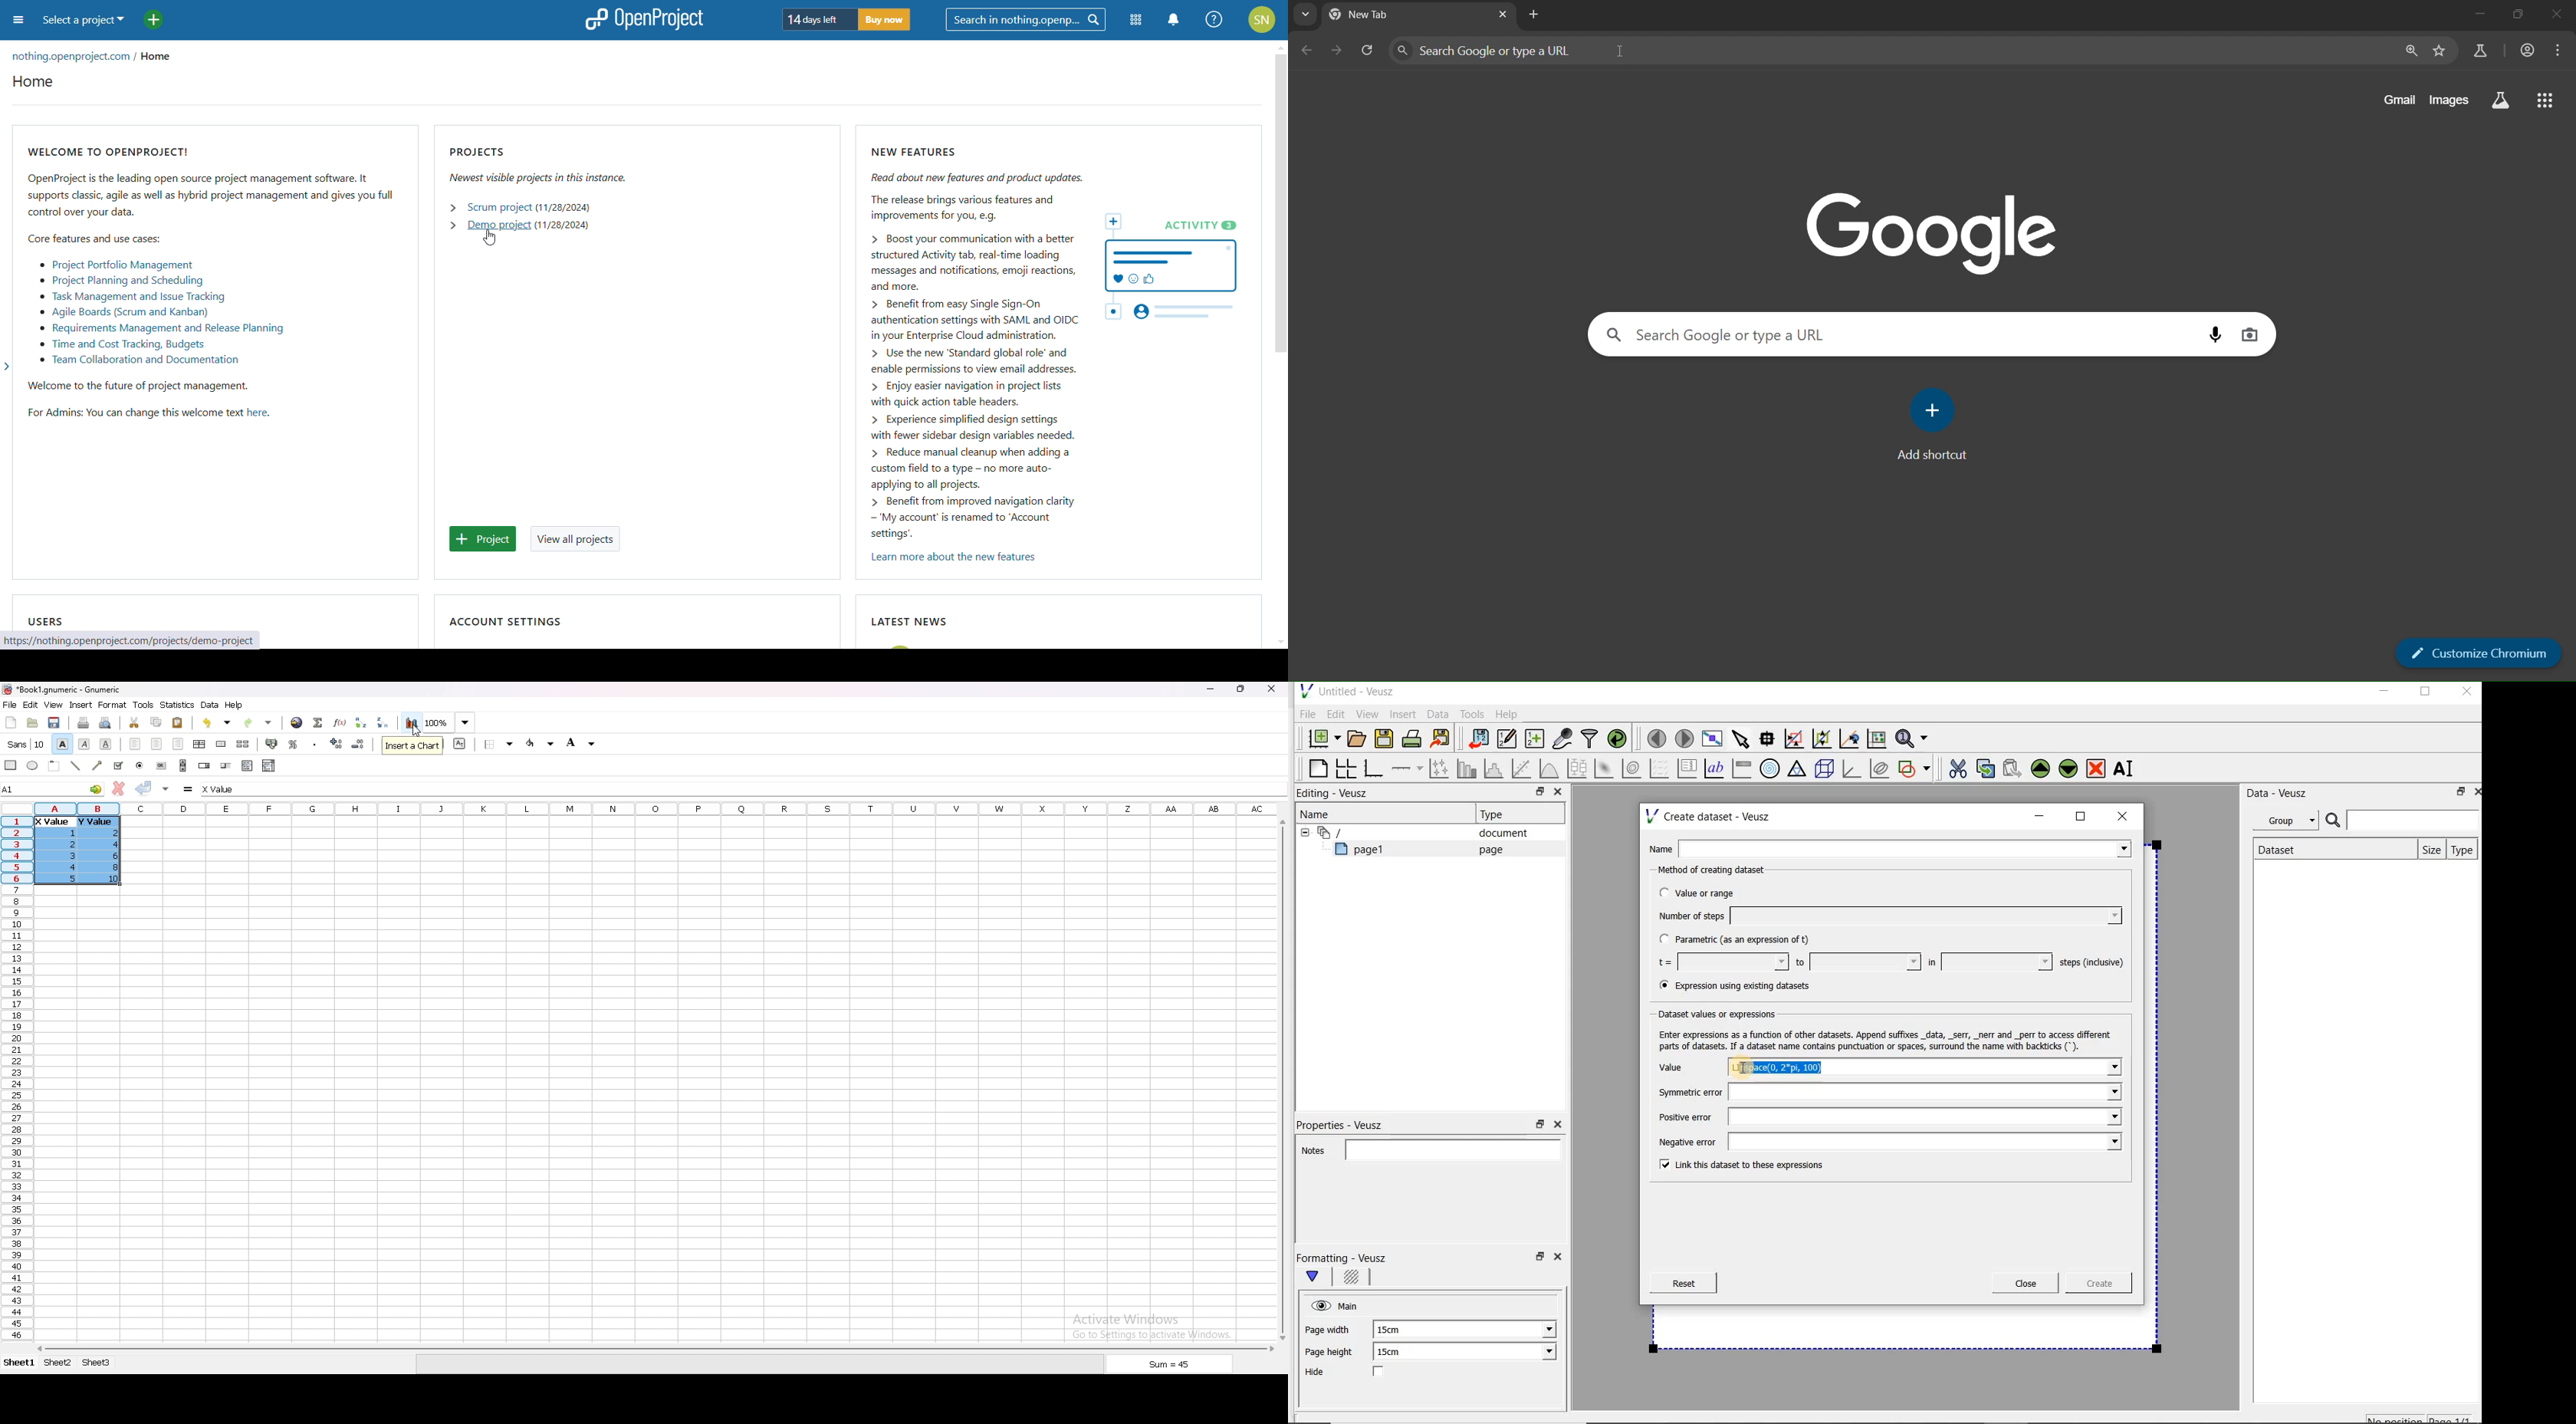 The width and height of the screenshot is (2576, 1428). I want to click on current tab, so click(1391, 15).